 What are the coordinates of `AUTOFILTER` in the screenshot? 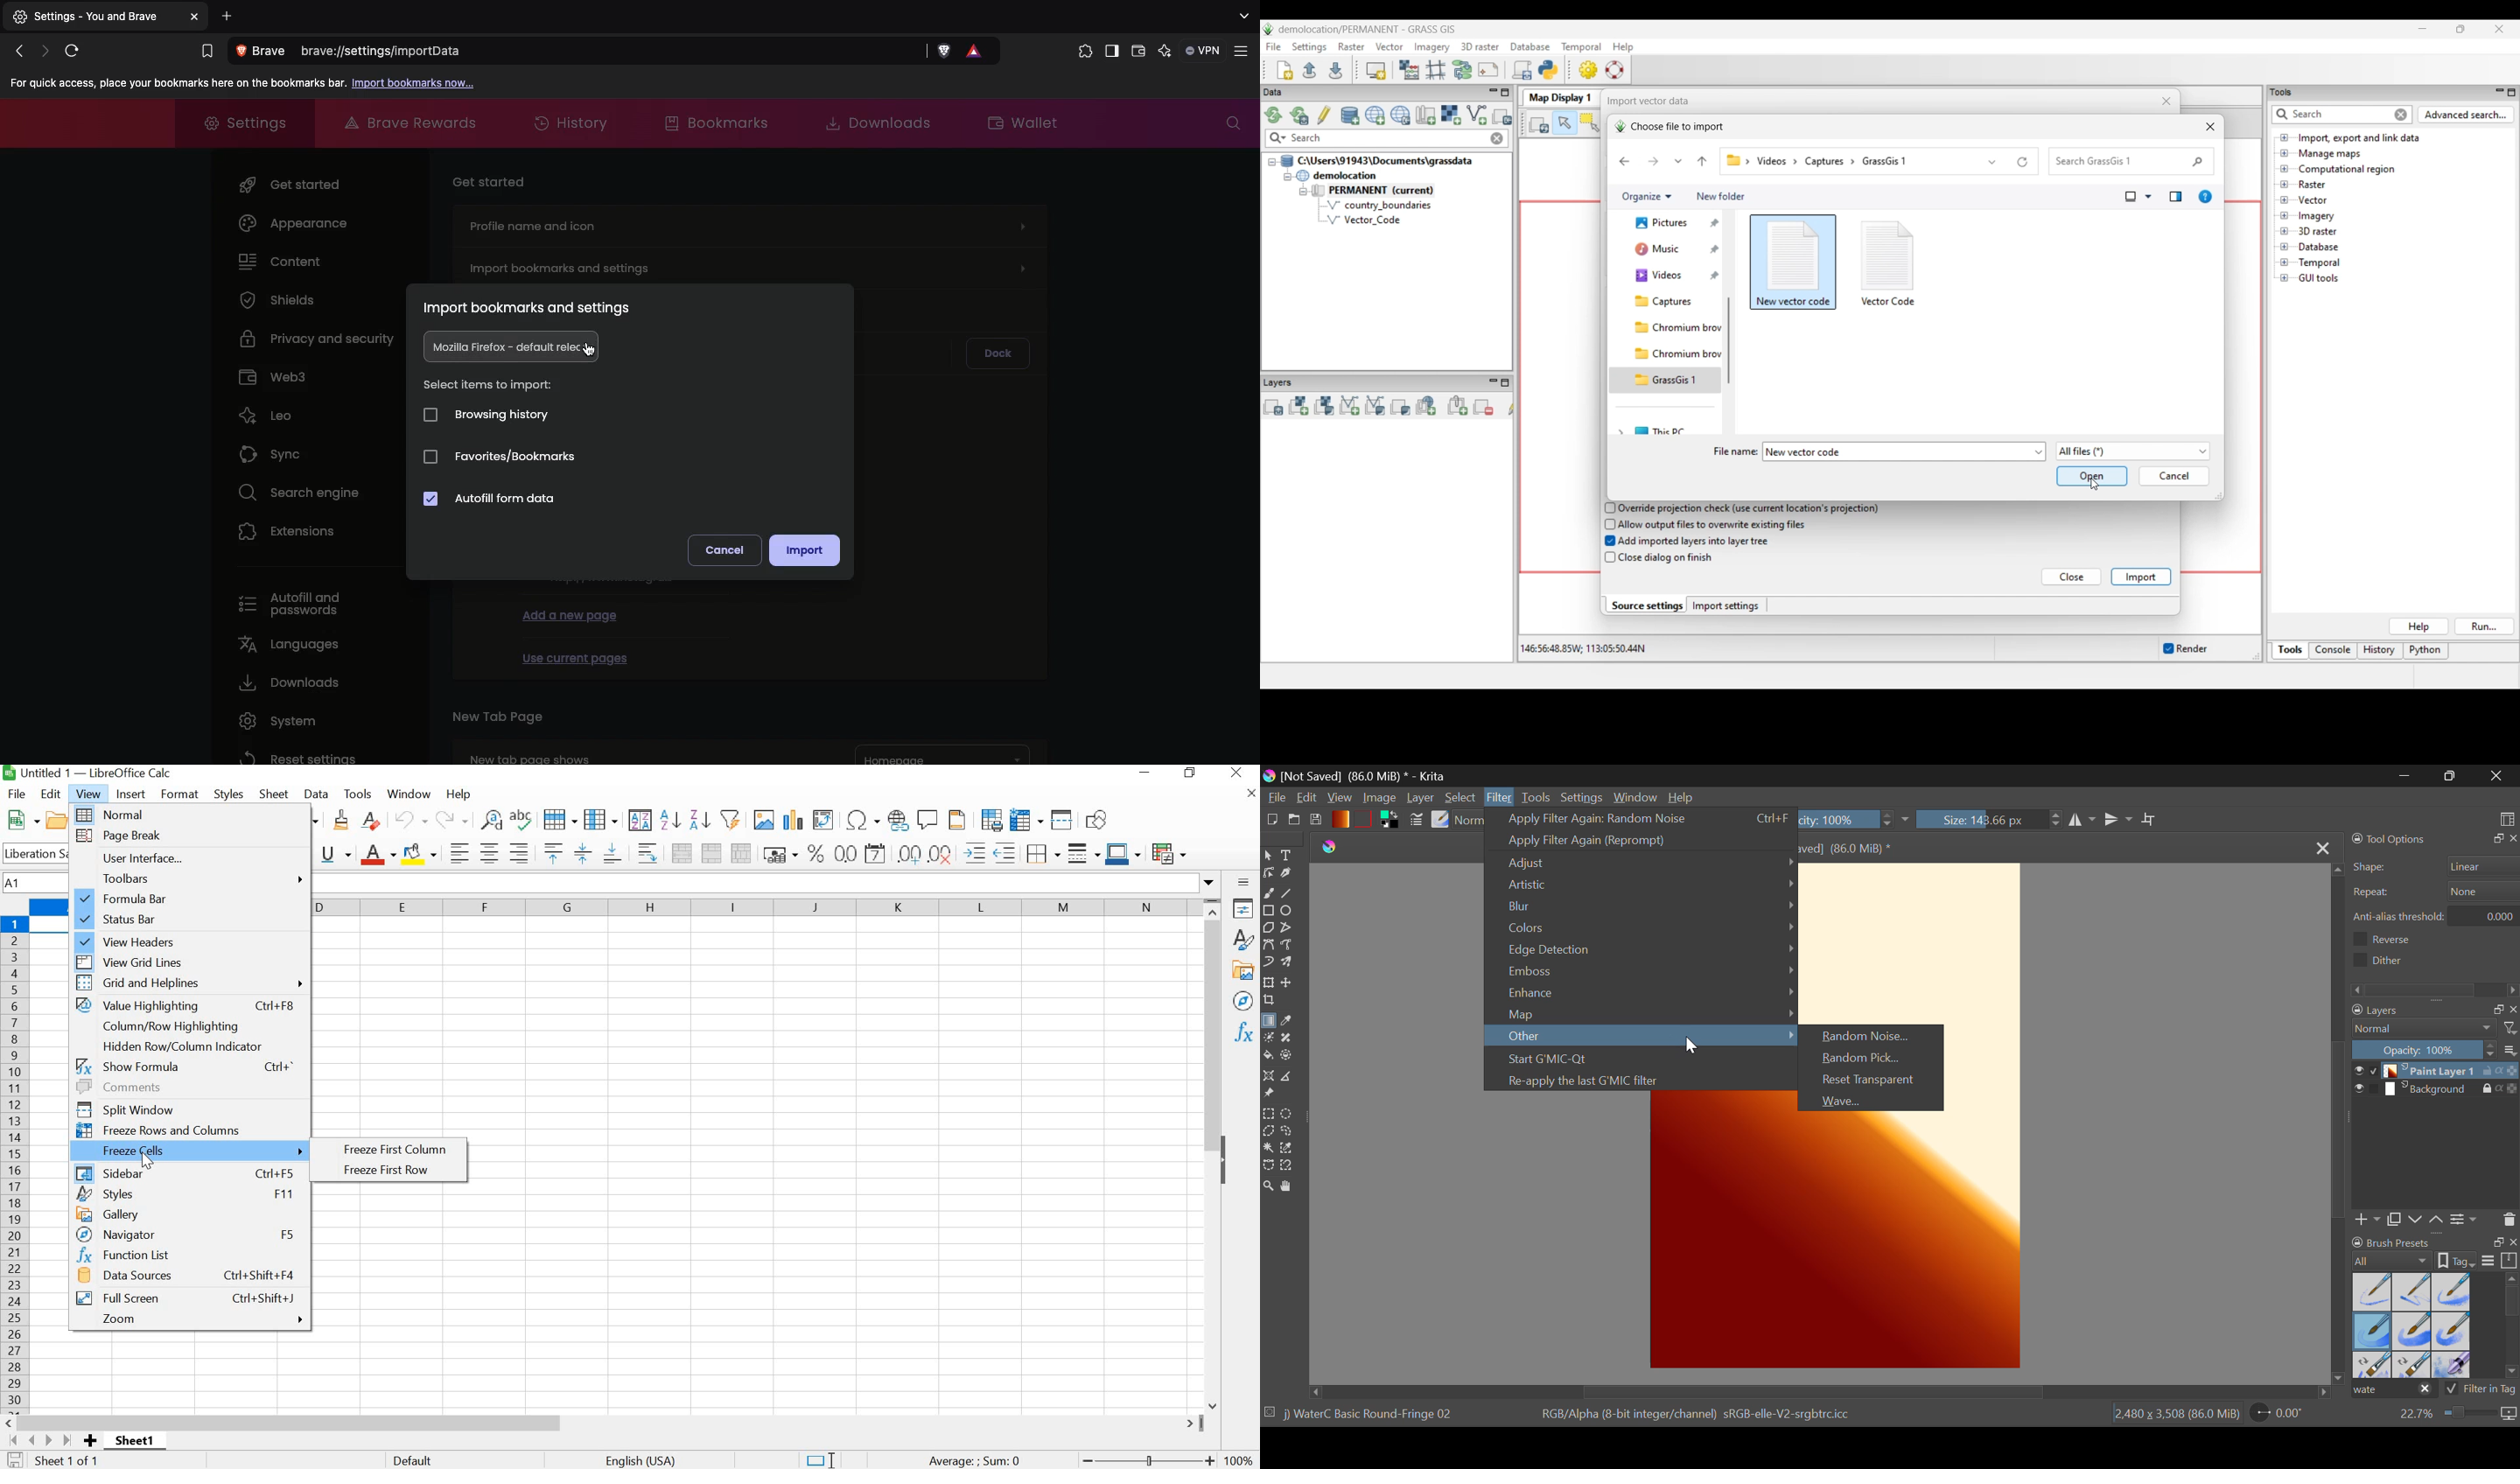 It's located at (730, 818).